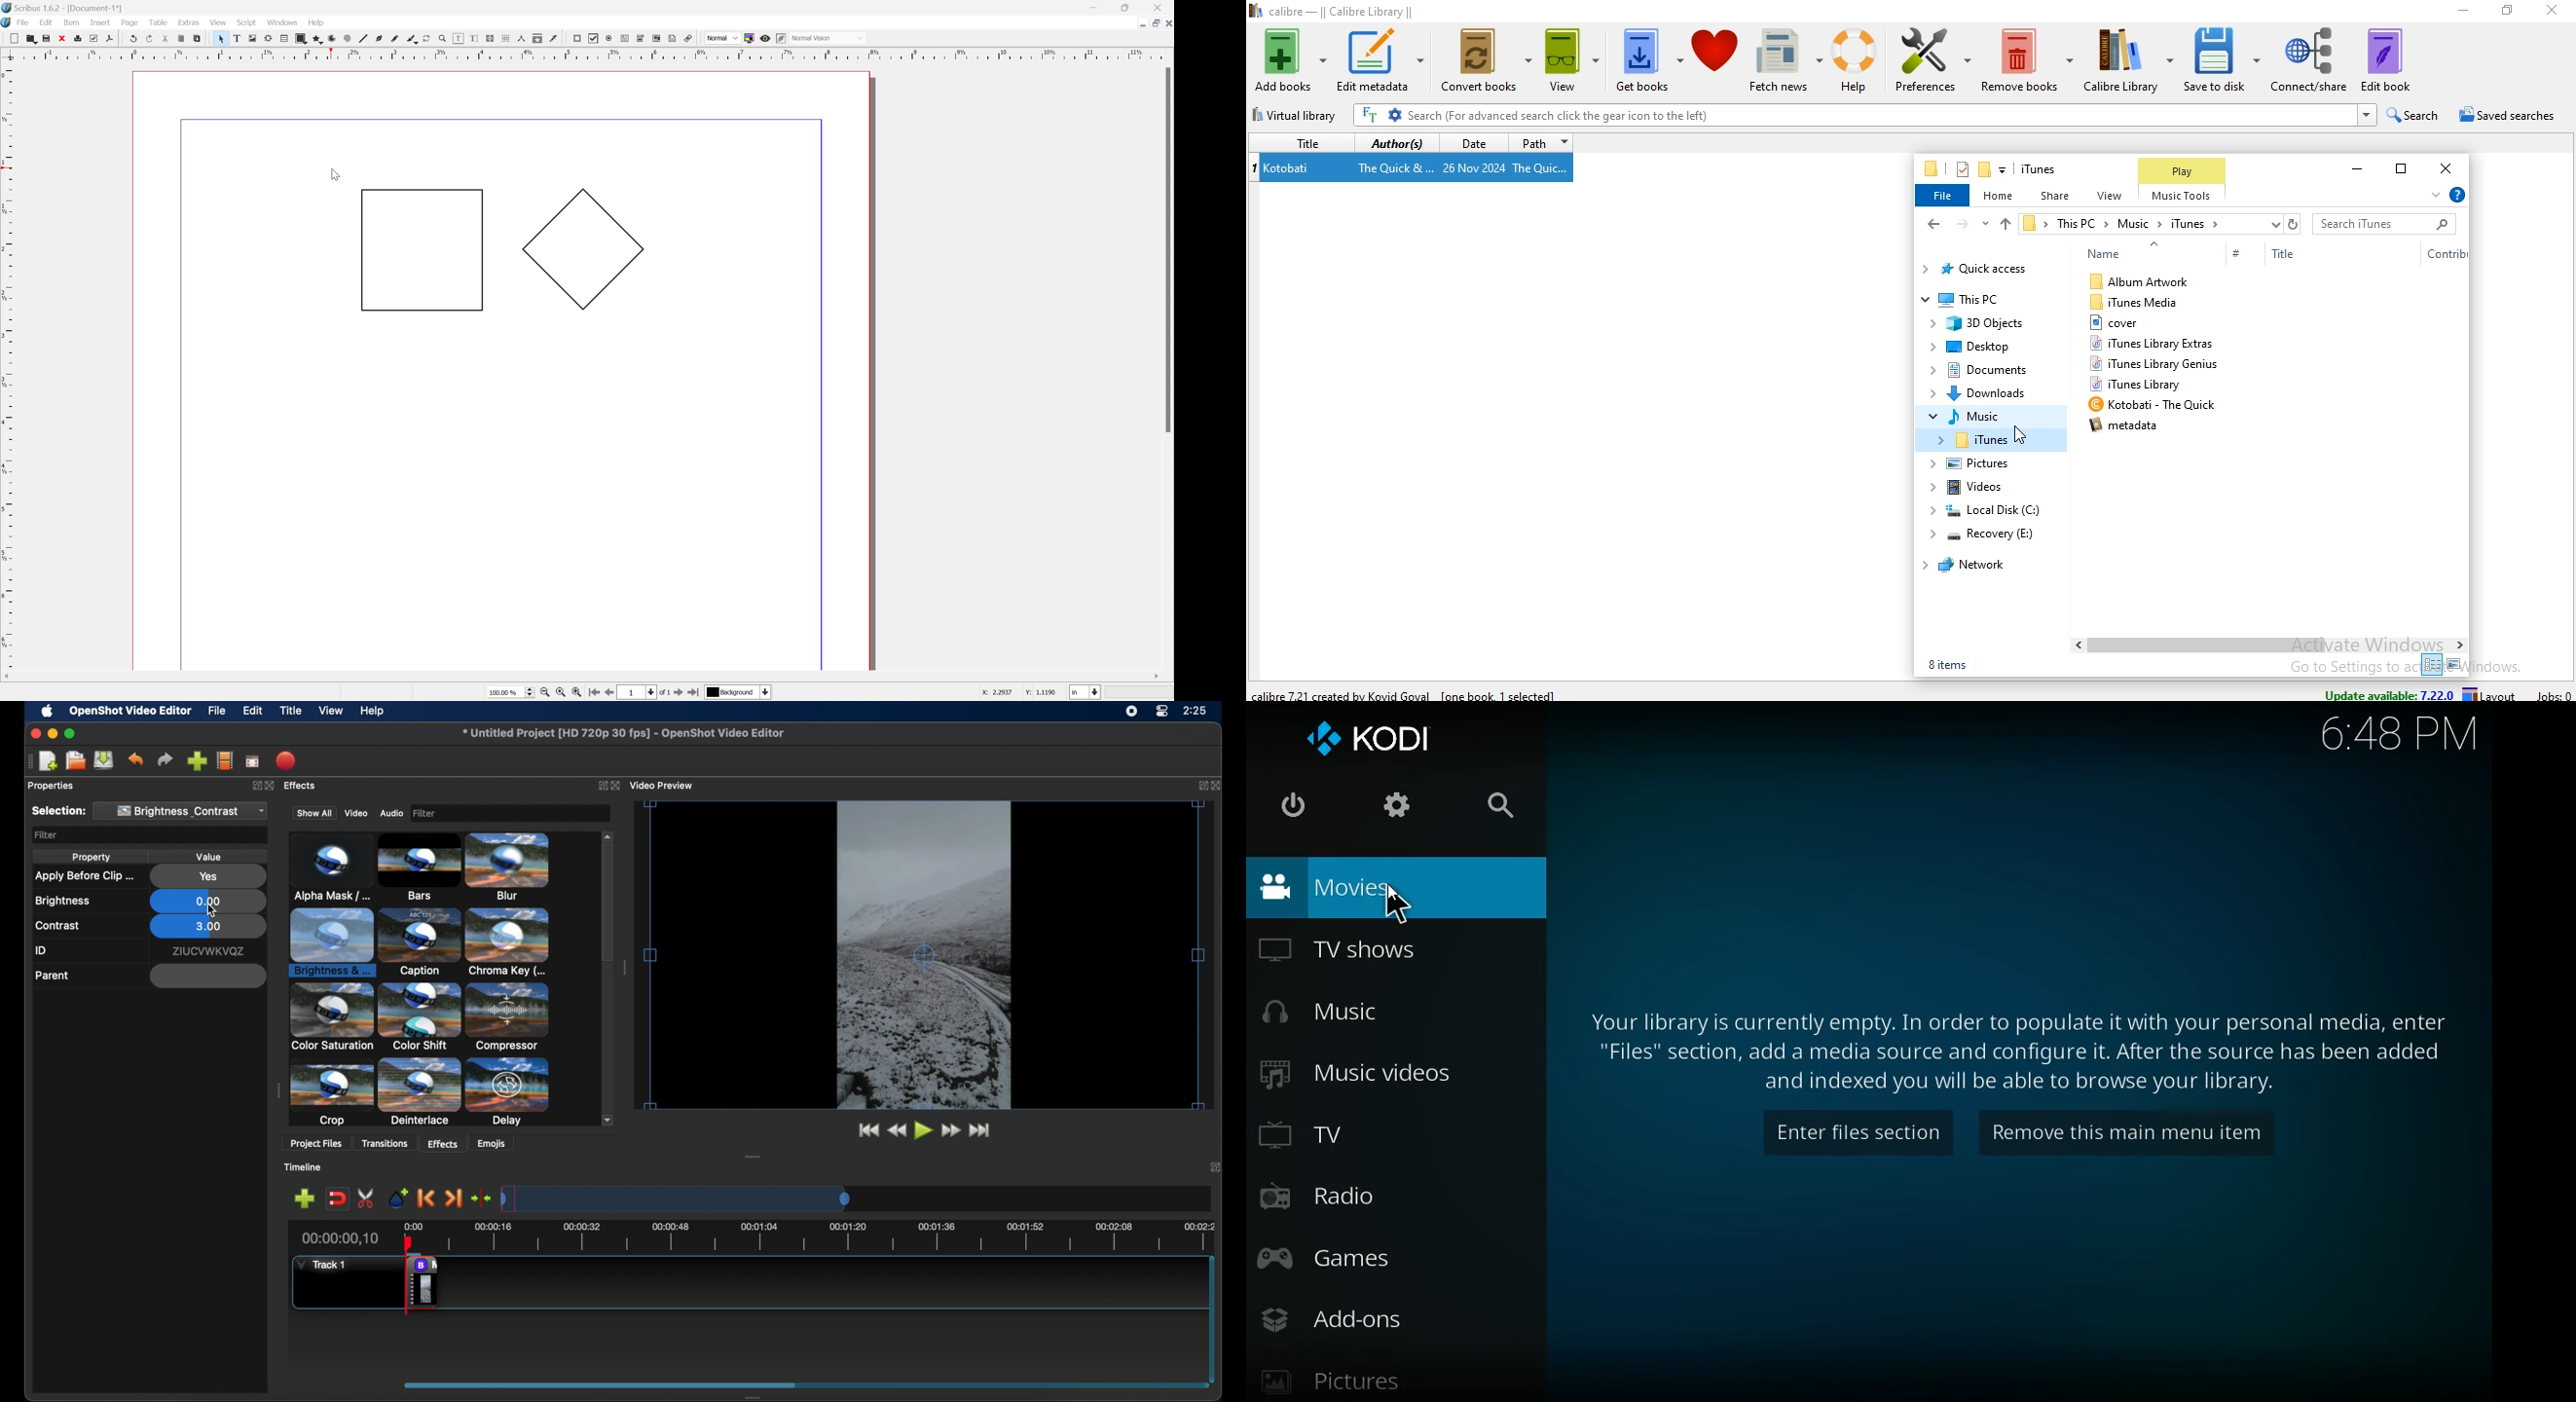 The height and width of the screenshot is (1428, 2576). I want to click on expander, so click(420, 1094).